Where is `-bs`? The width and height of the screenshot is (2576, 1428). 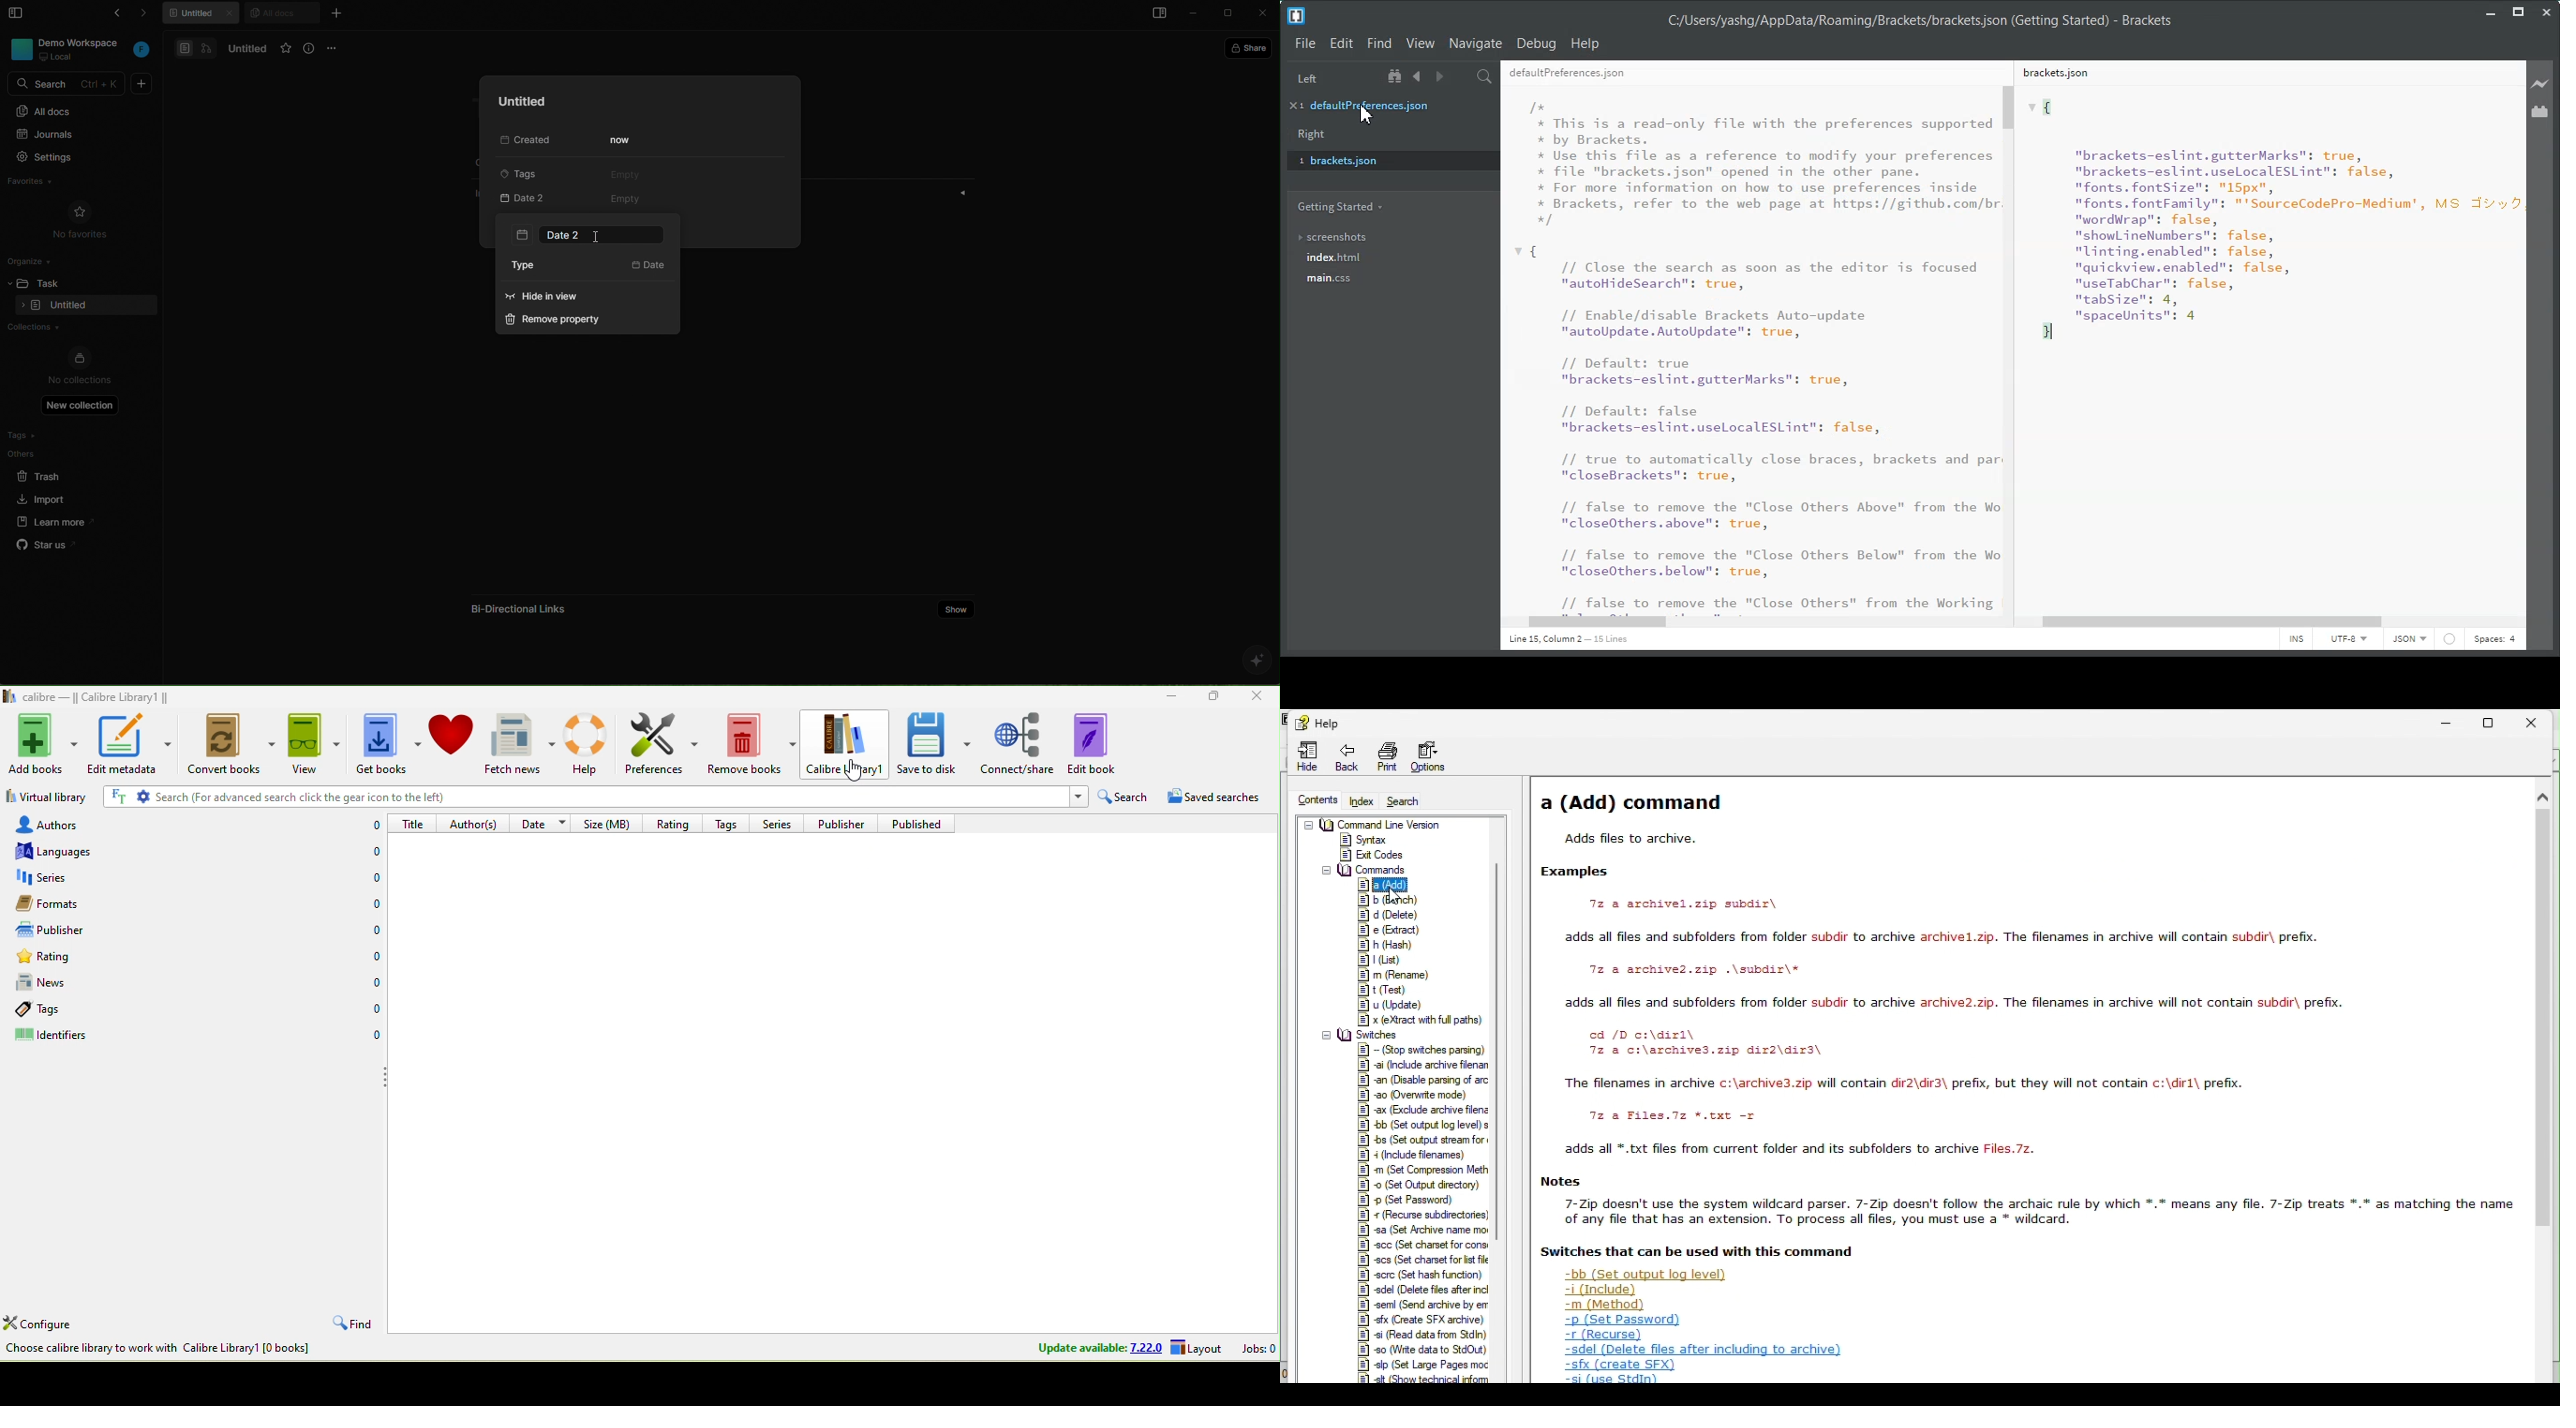 -bs is located at coordinates (1423, 1139).